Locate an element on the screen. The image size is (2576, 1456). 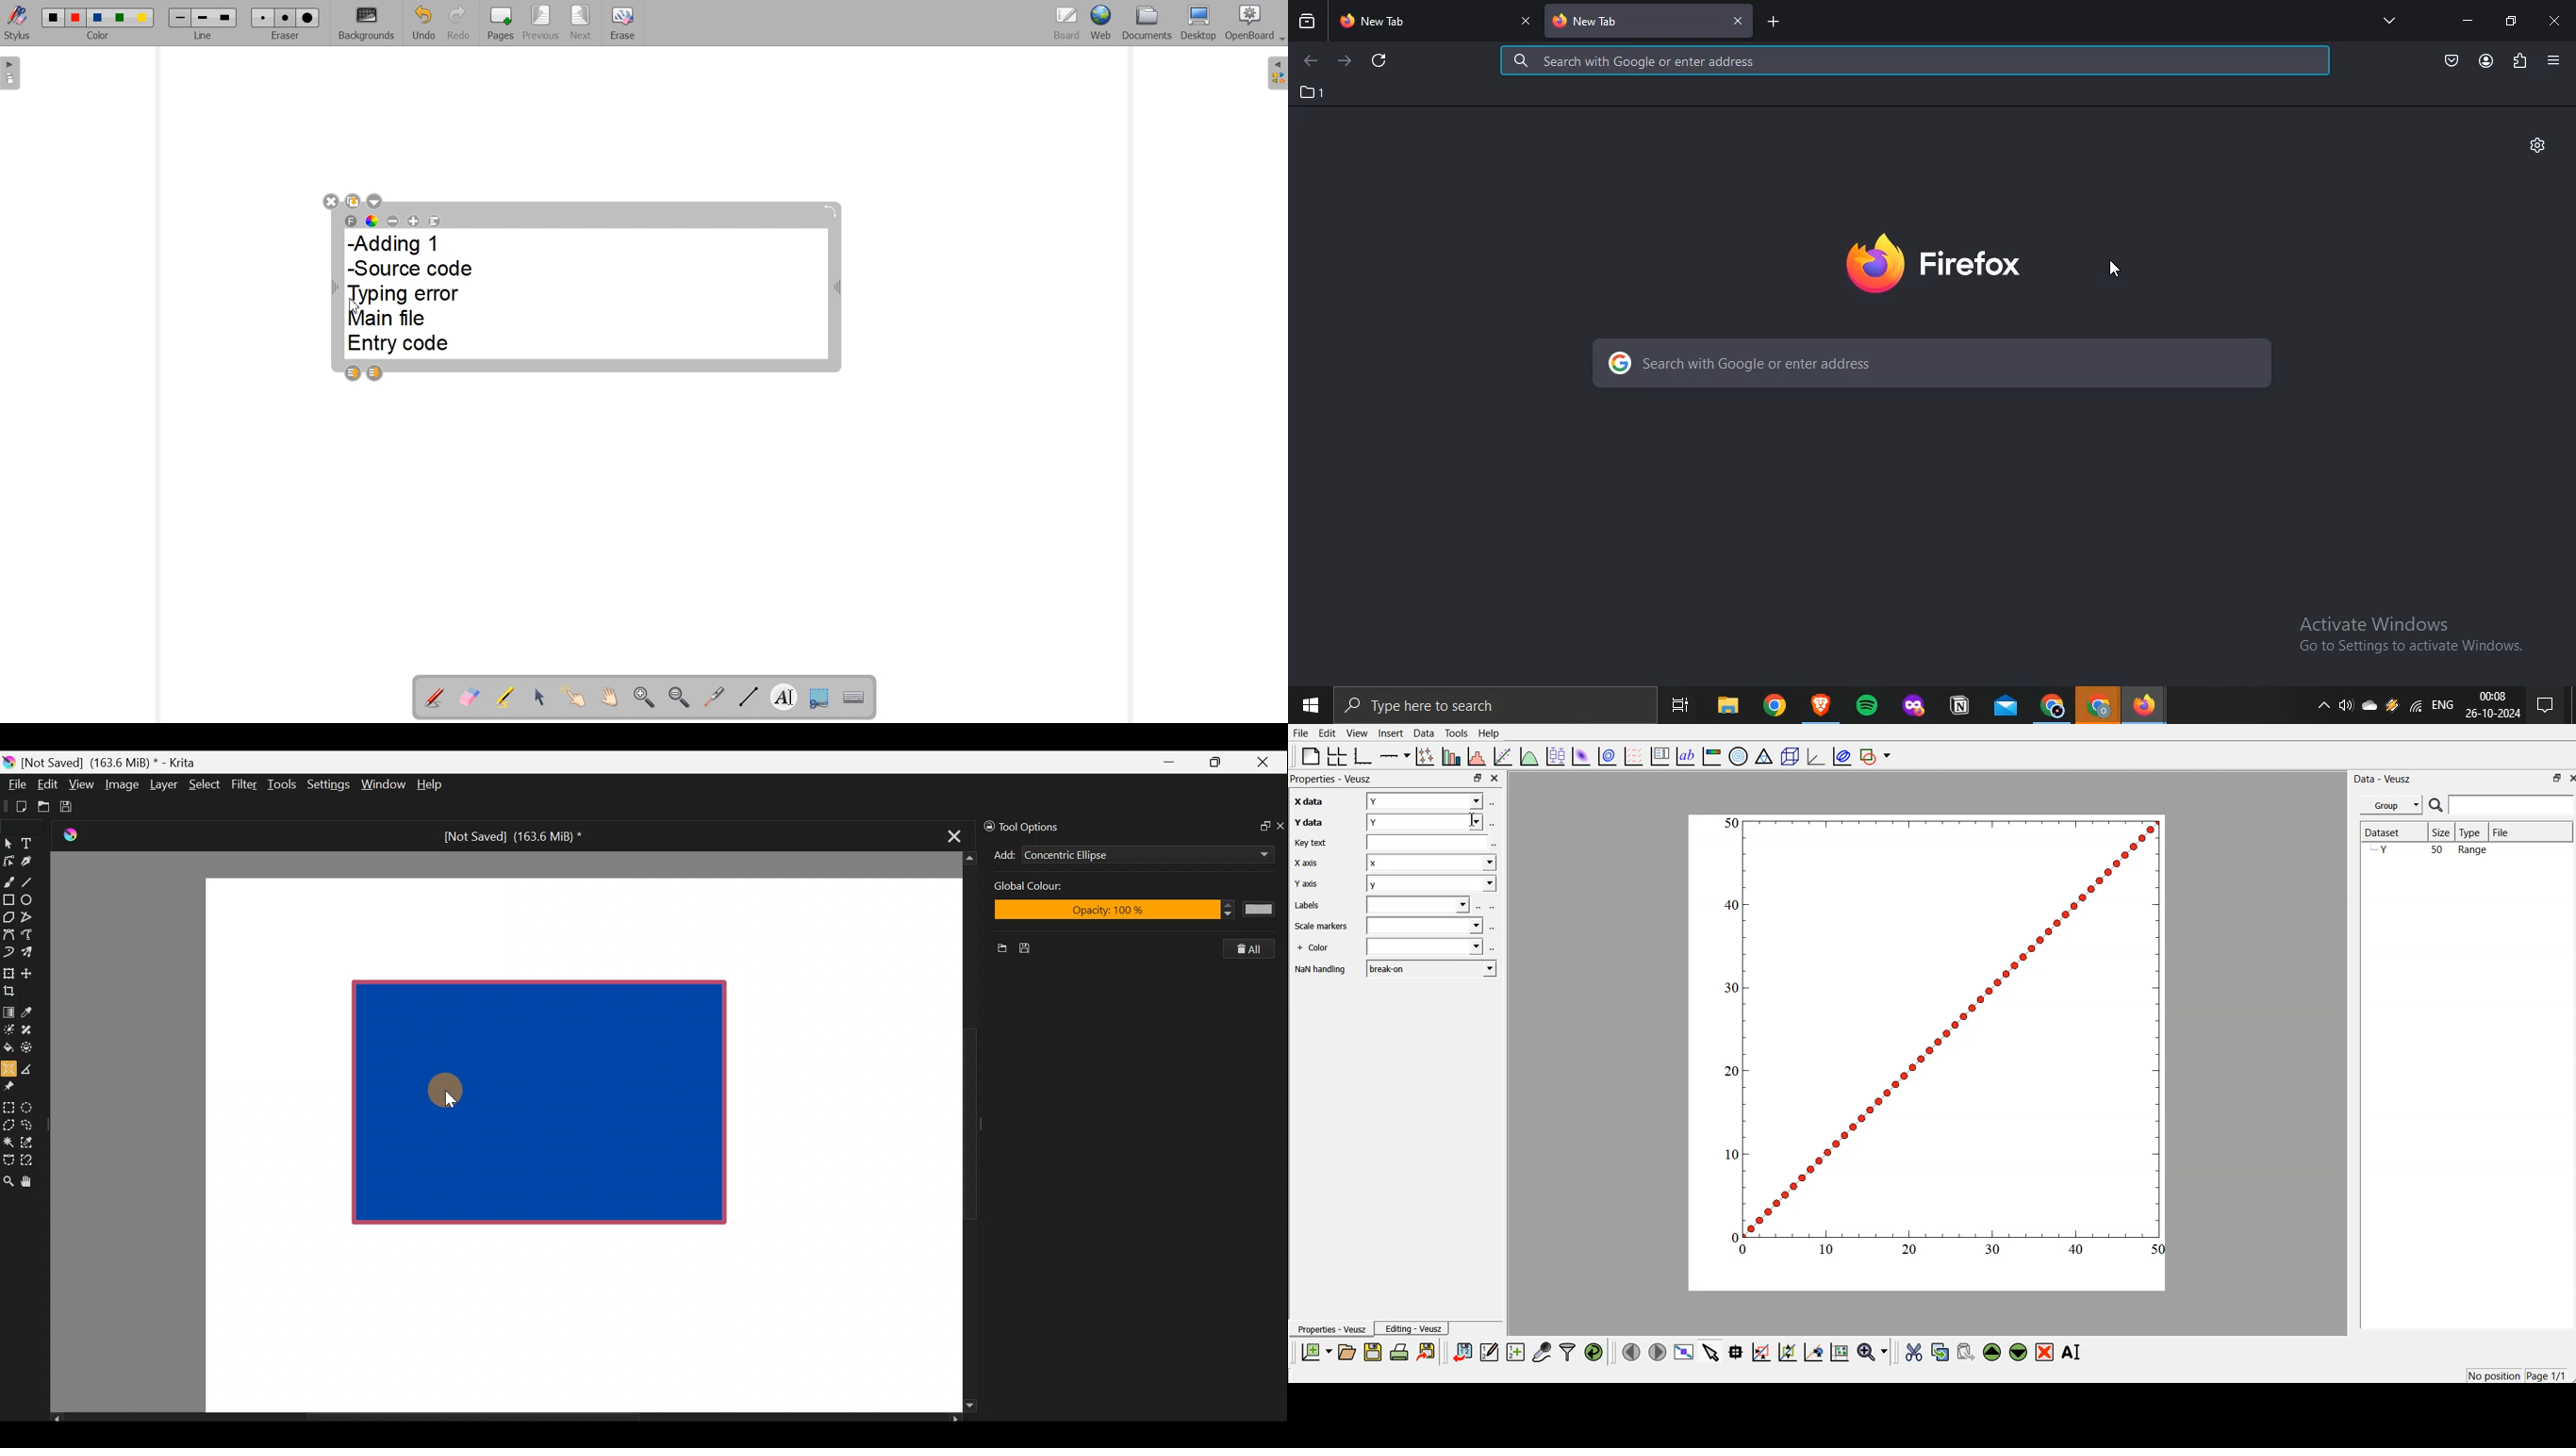
Filter is located at coordinates (245, 784).